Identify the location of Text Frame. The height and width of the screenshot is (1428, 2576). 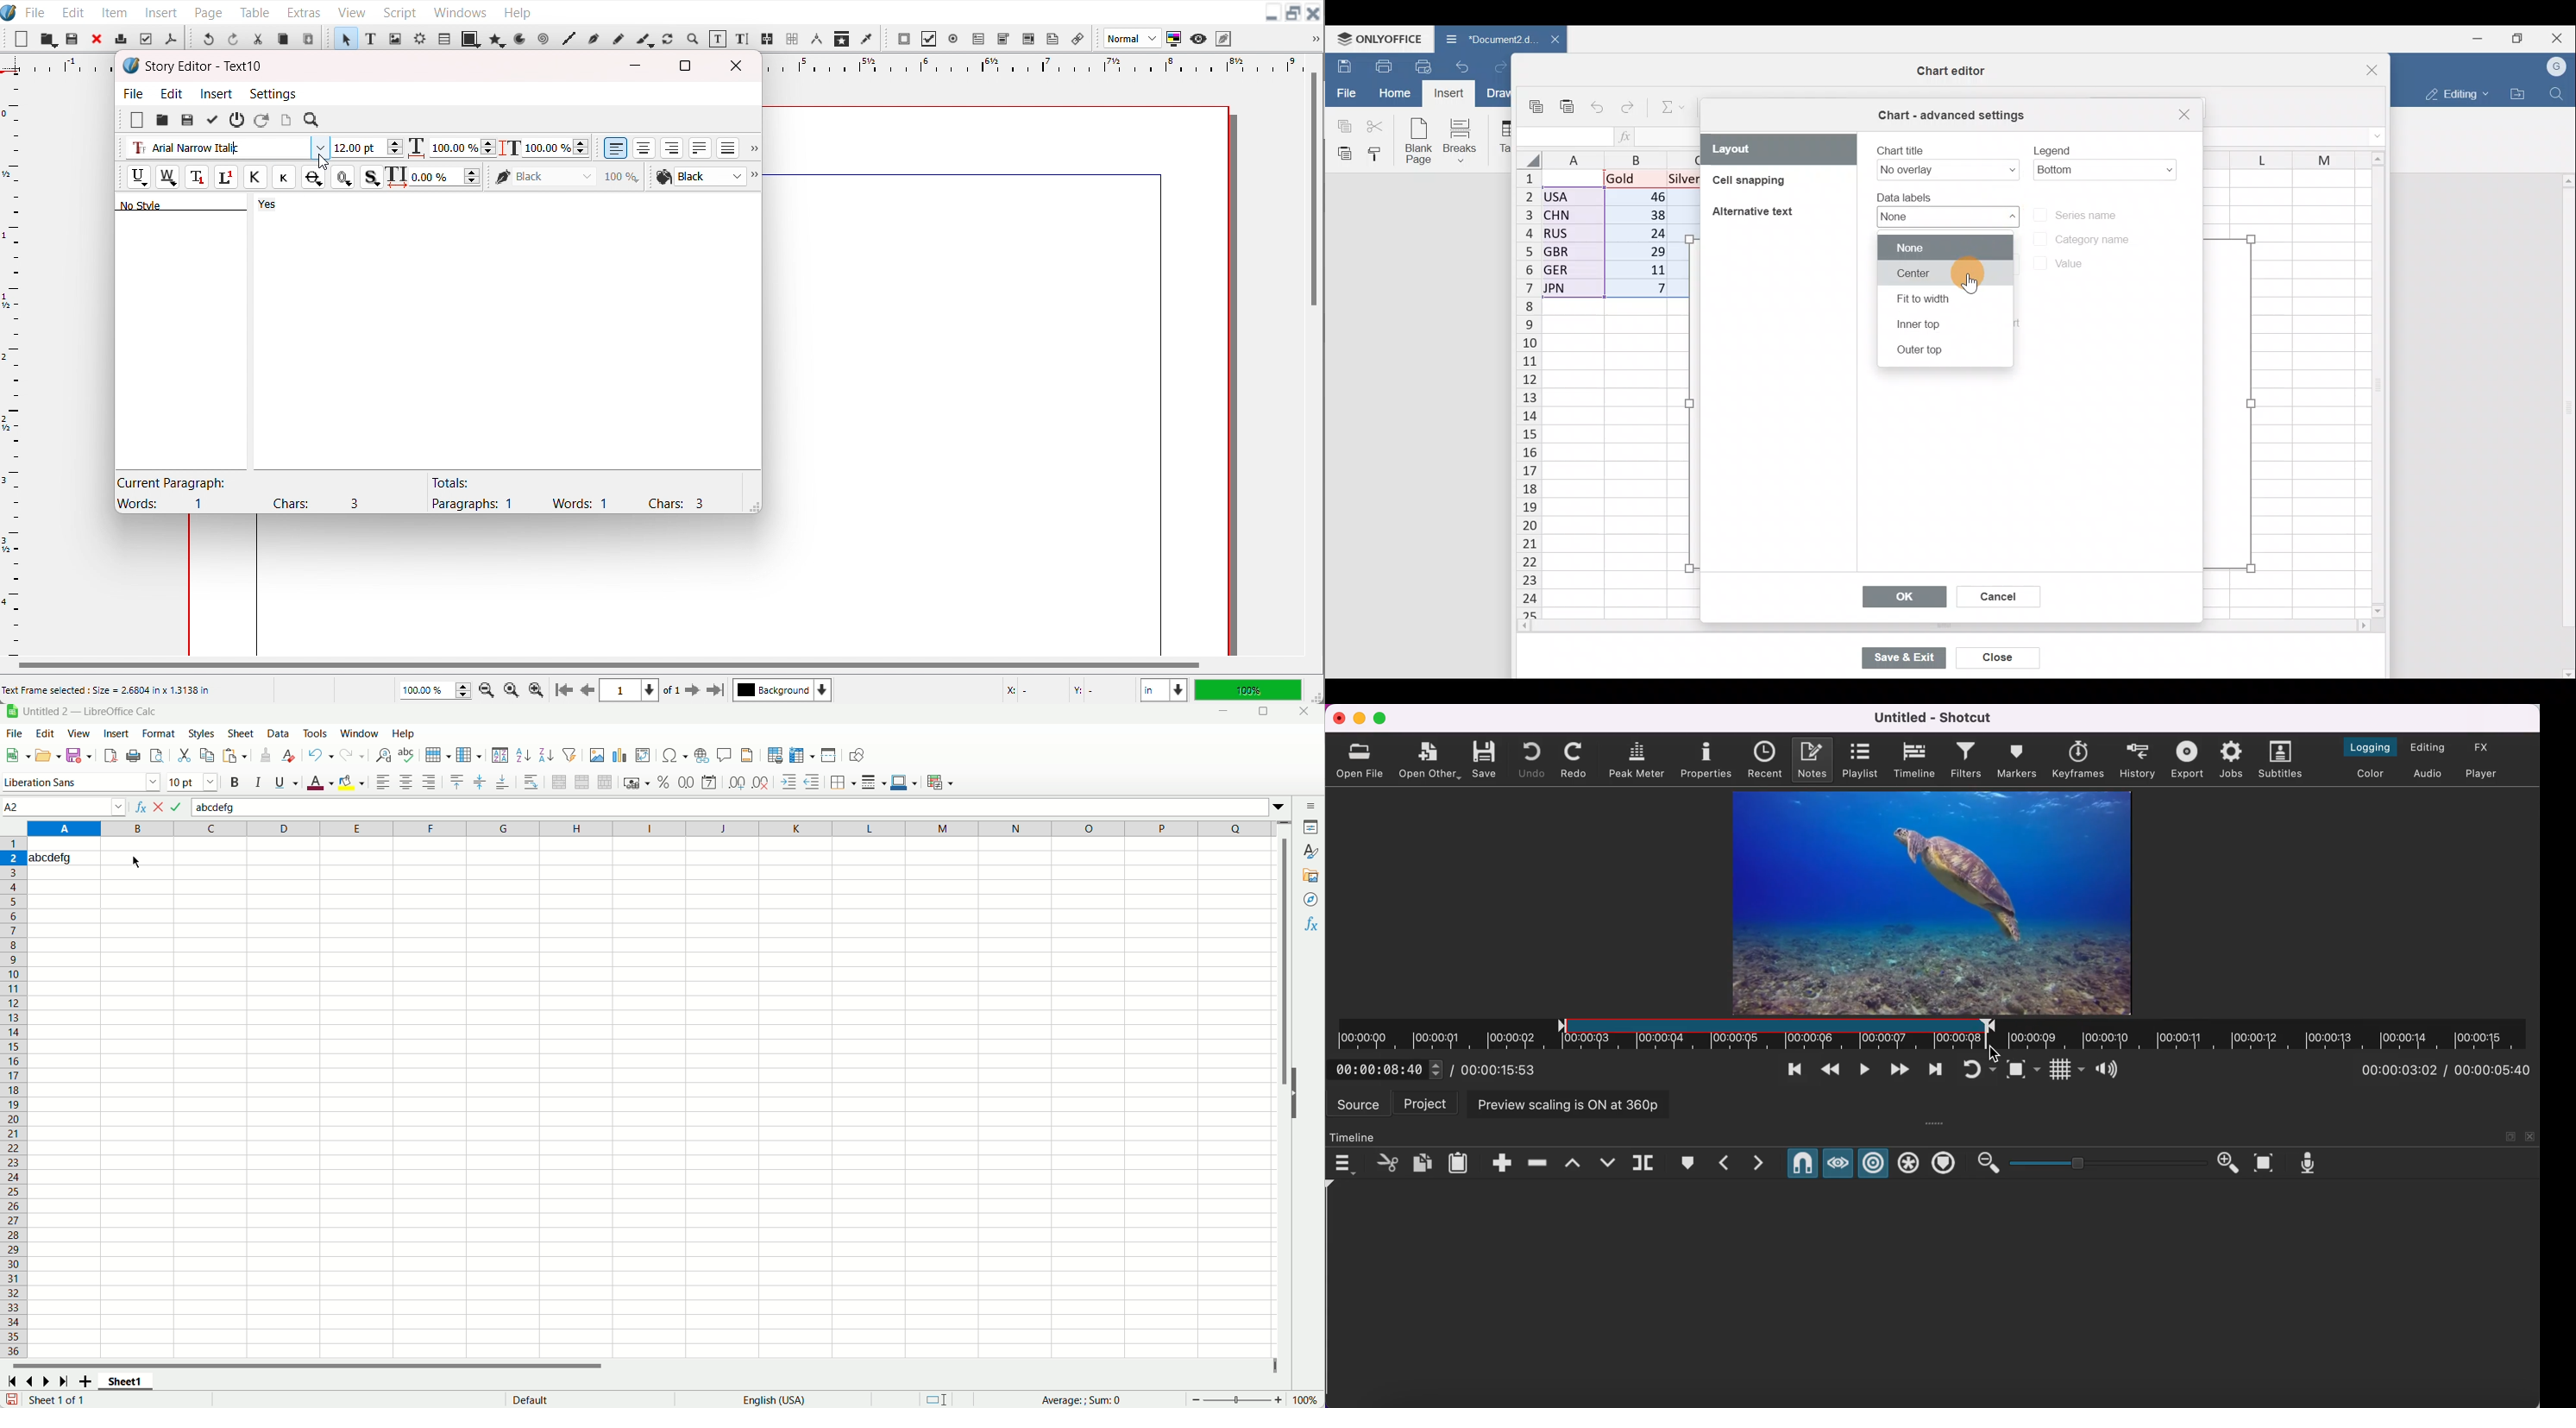
(371, 38).